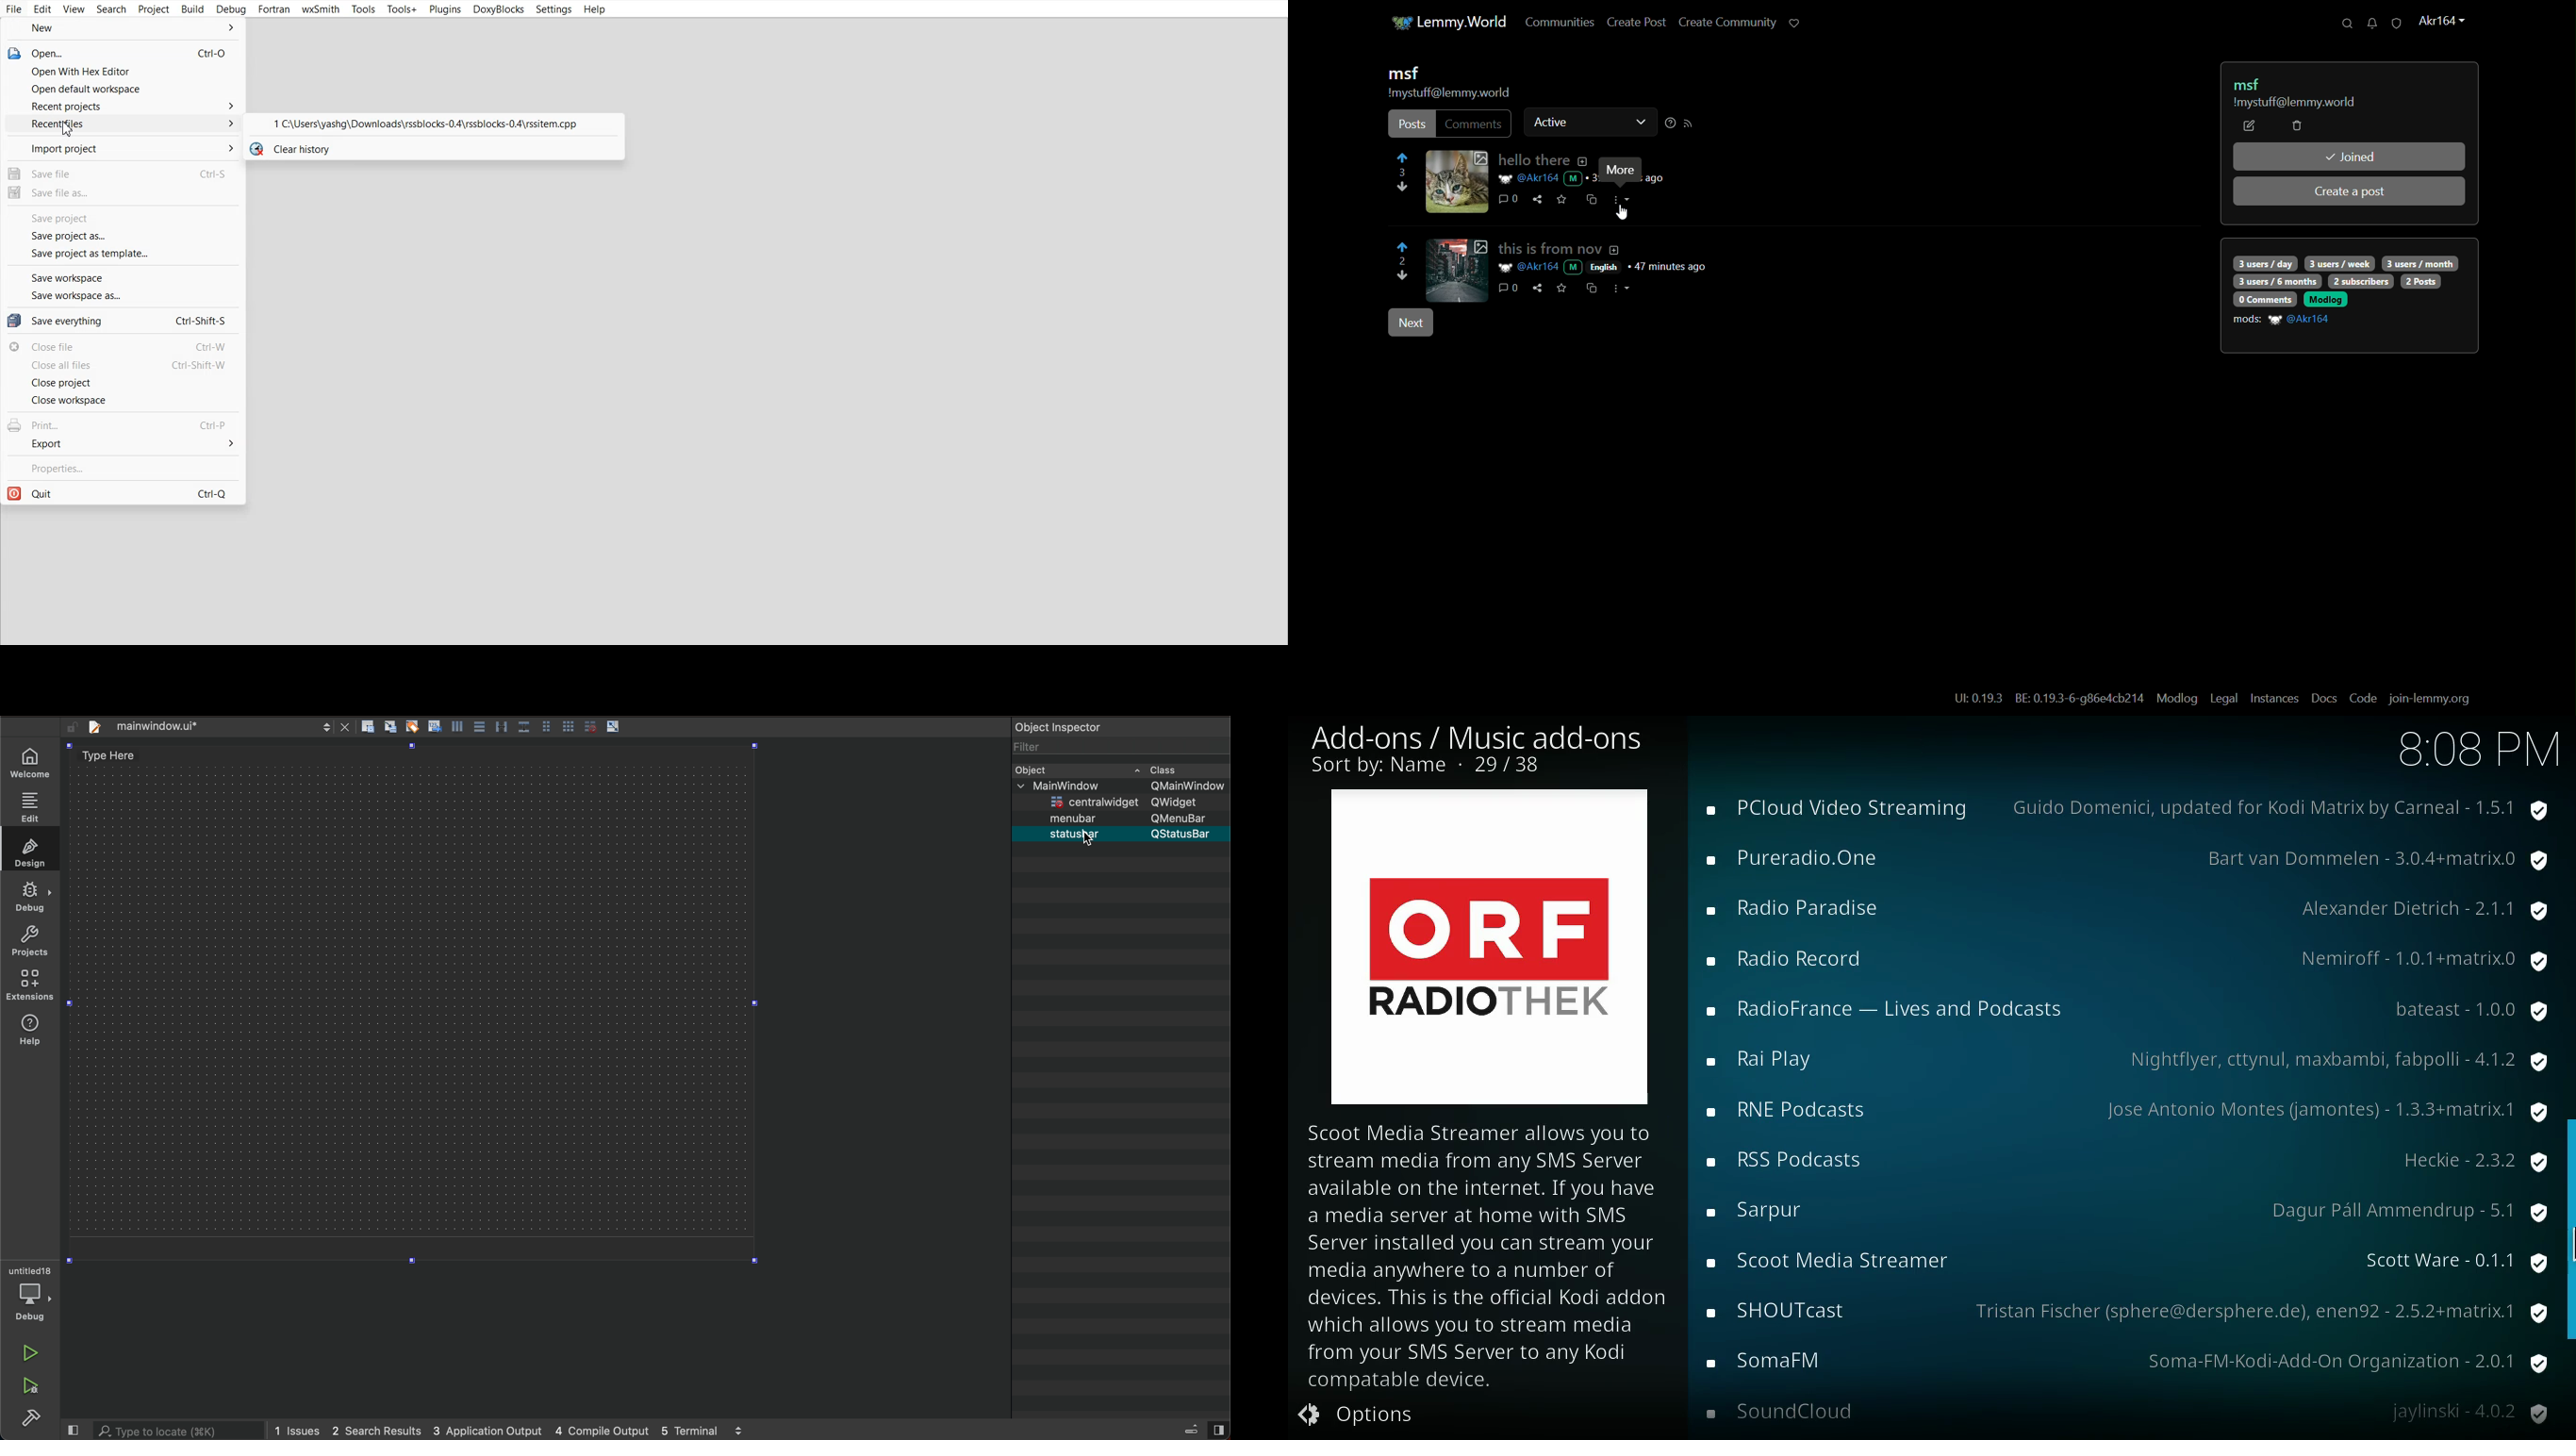  What do you see at coordinates (43, 9) in the screenshot?
I see `Edit` at bounding box center [43, 9].